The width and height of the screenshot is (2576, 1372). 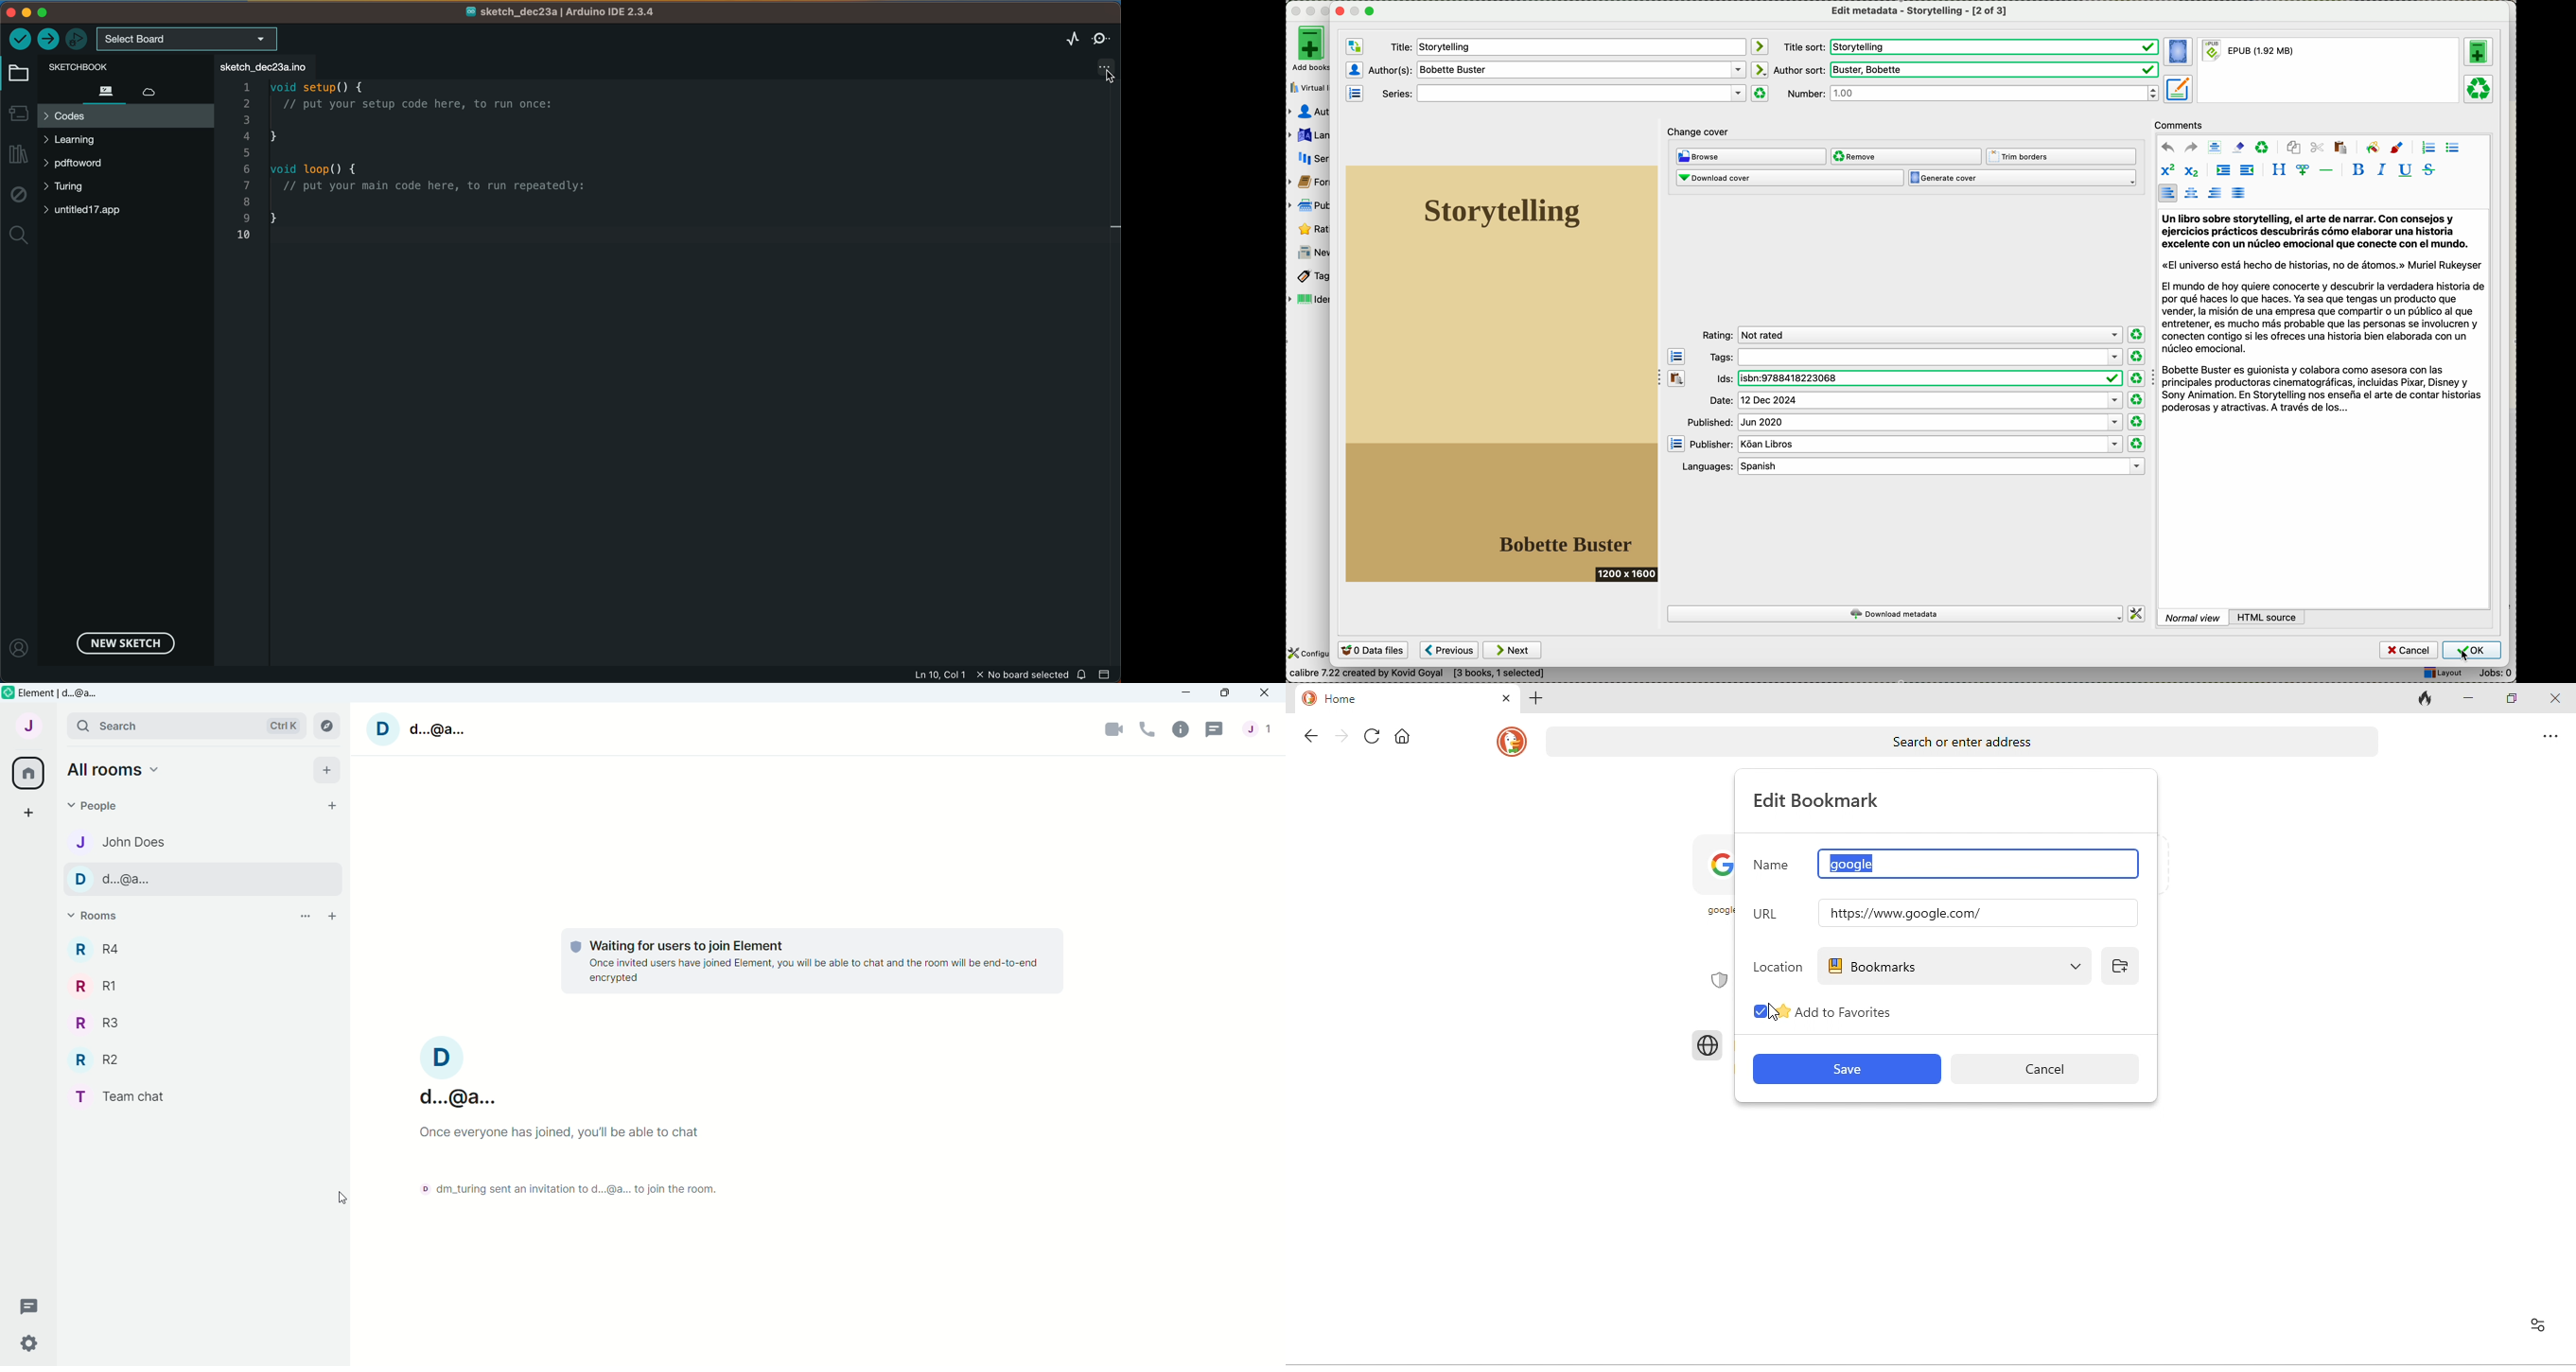 What do you see at coordinates (2541, 1327) in the screenshot?
I see `View site information` at bounding box center [2541, 1327].